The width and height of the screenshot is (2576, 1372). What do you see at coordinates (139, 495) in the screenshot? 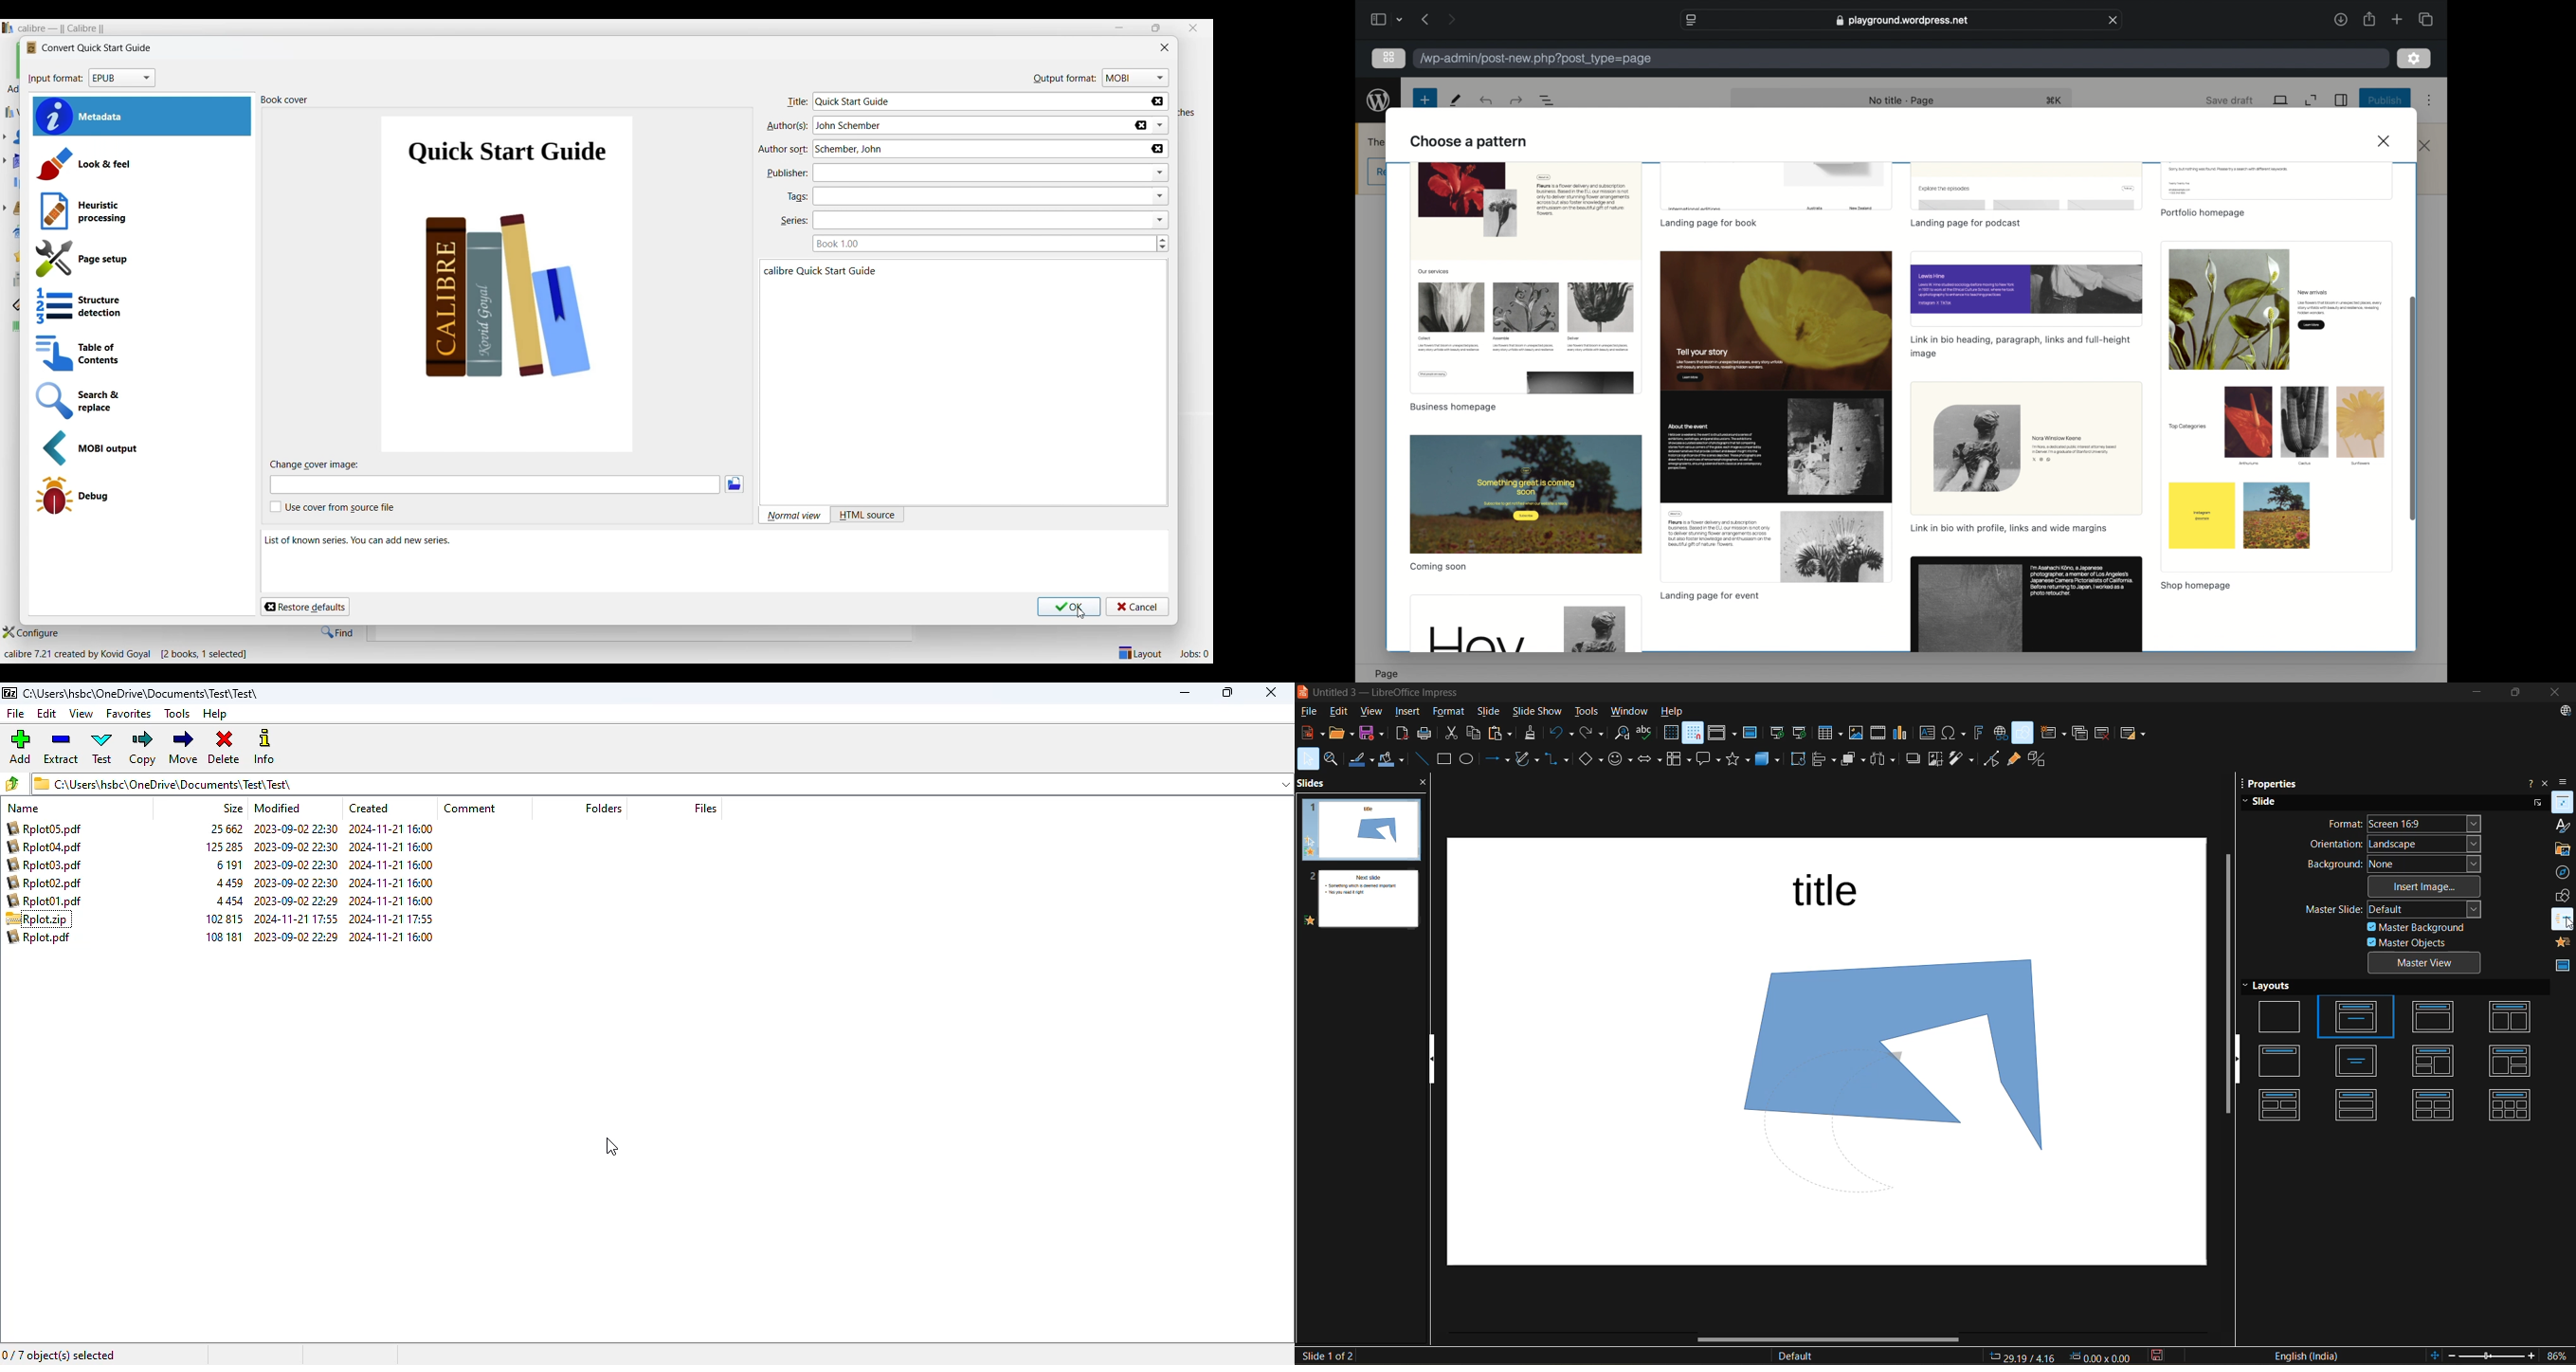
I see `Debug` at bounding box center [139, 495].